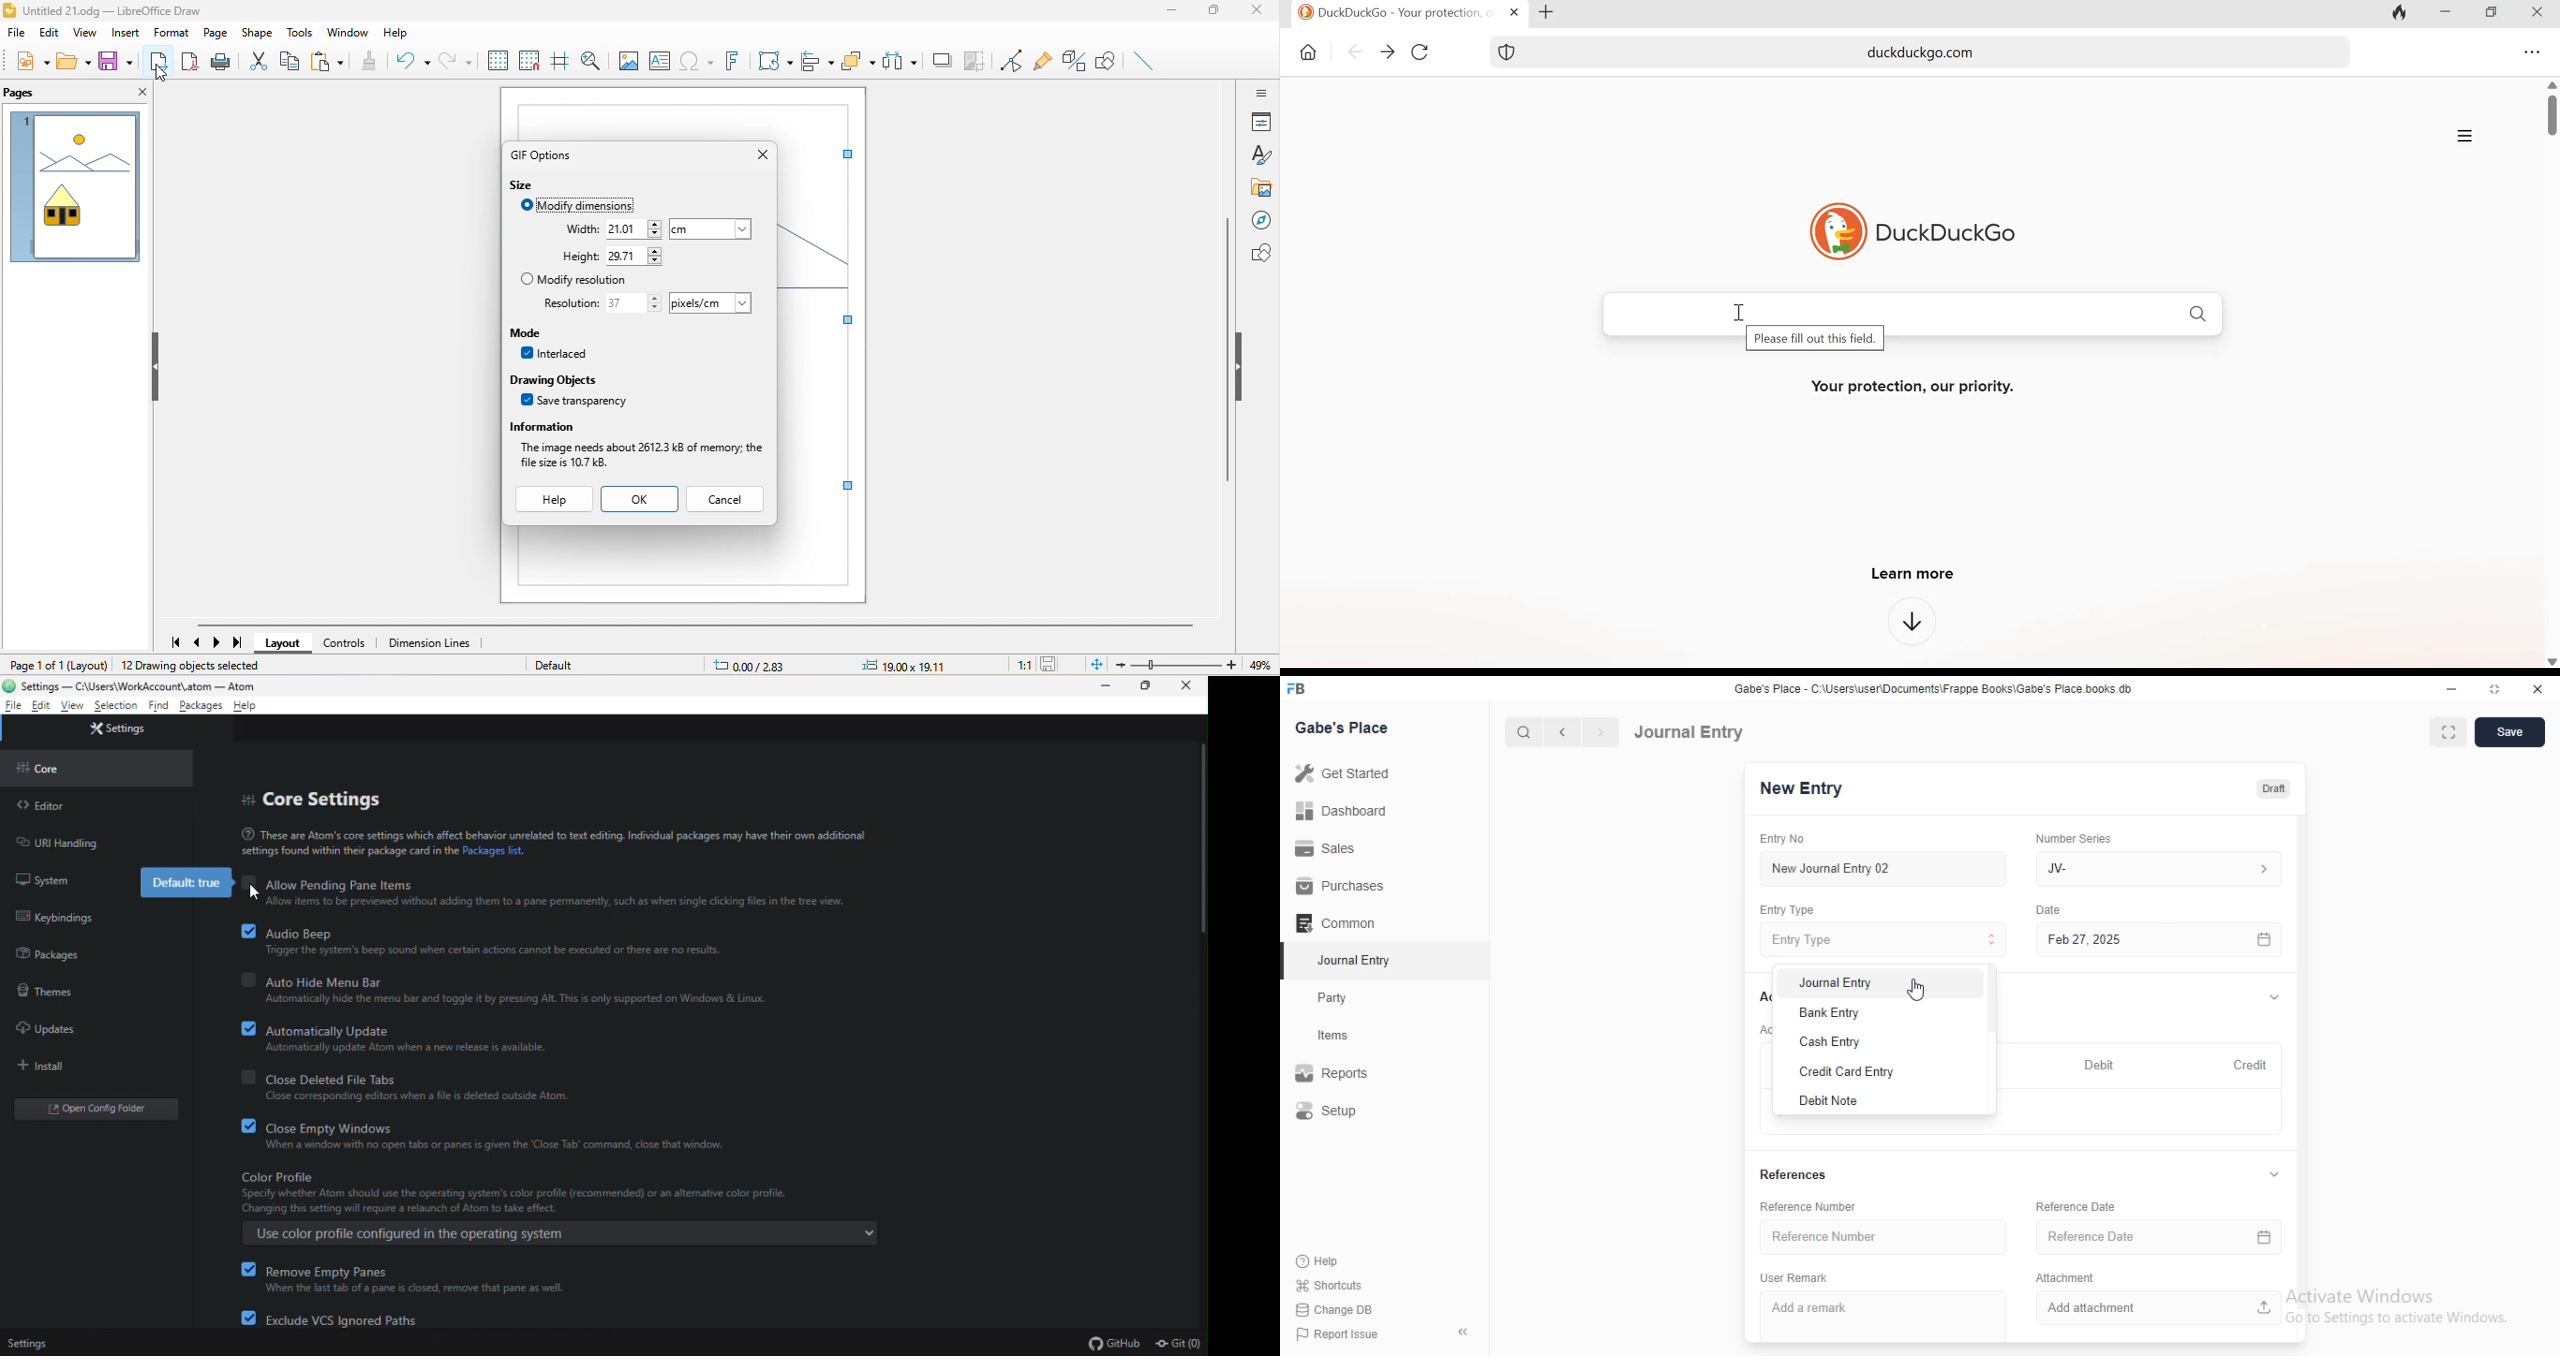 The image size is (2576, 1372). Describe the element at coordinates (2067, 1277) in the screenshot. I see `‘Attachment` at that location.